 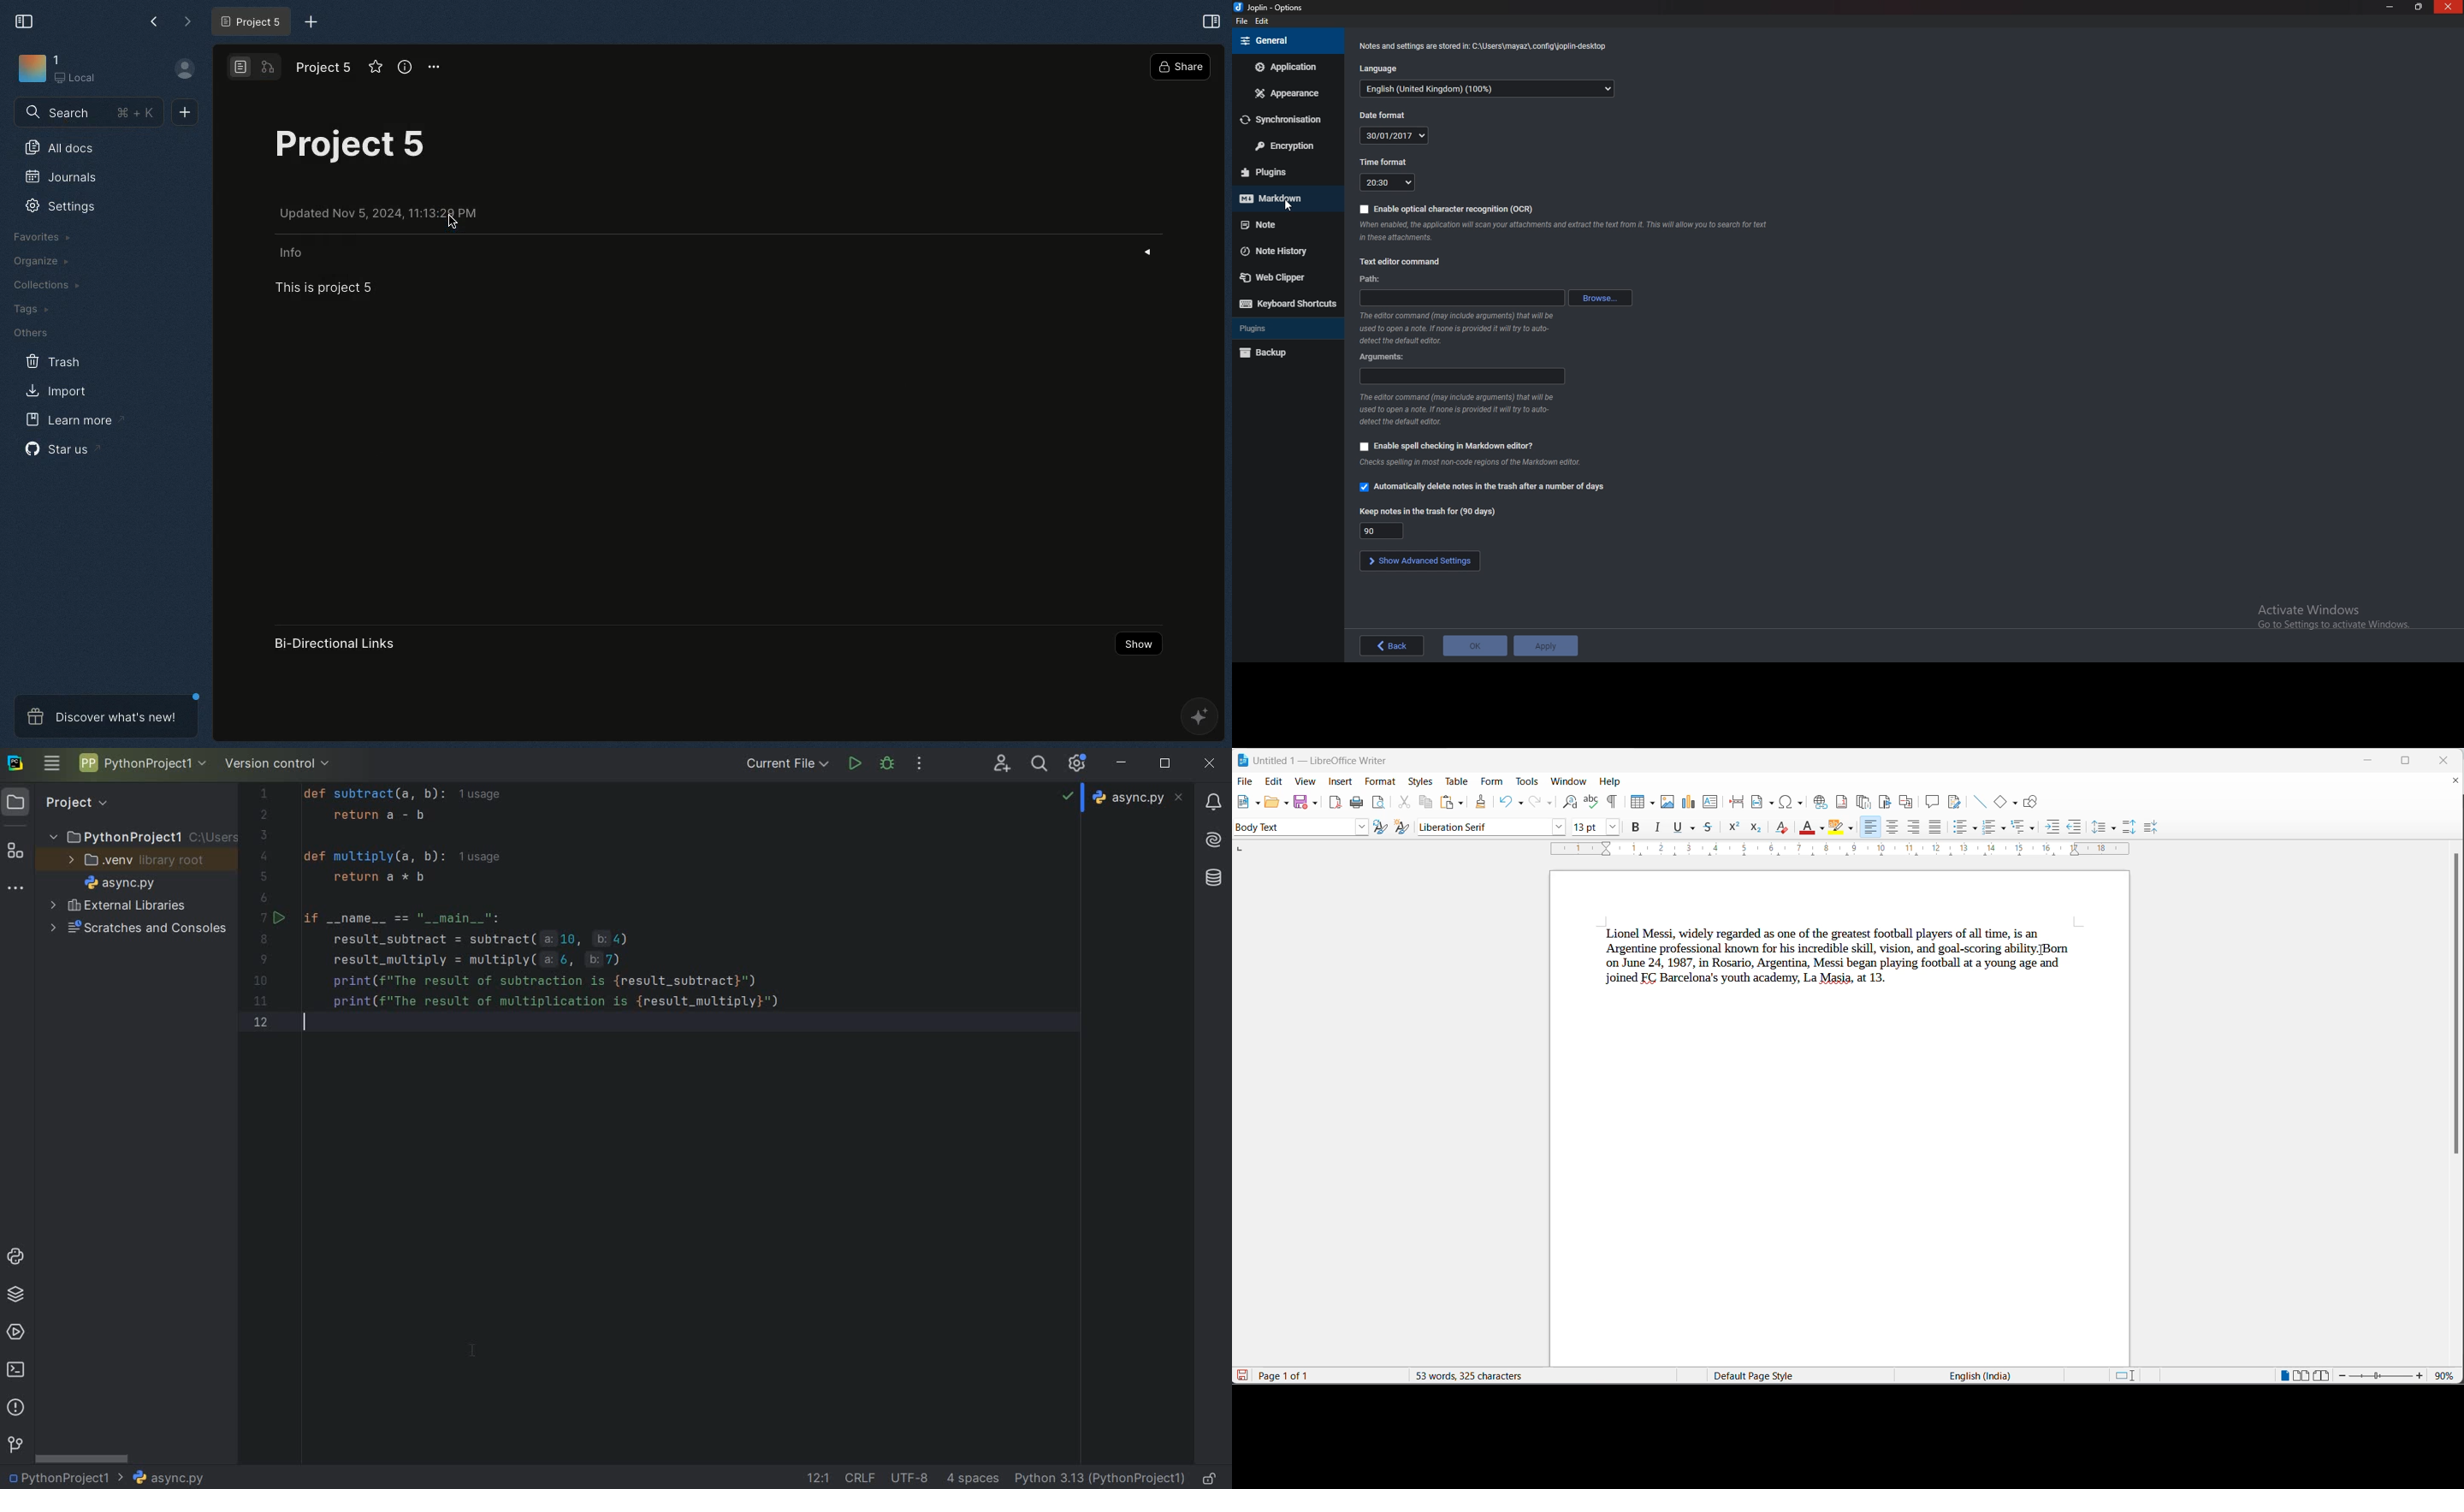 I want to click on file, so click(x=1246, y=782).